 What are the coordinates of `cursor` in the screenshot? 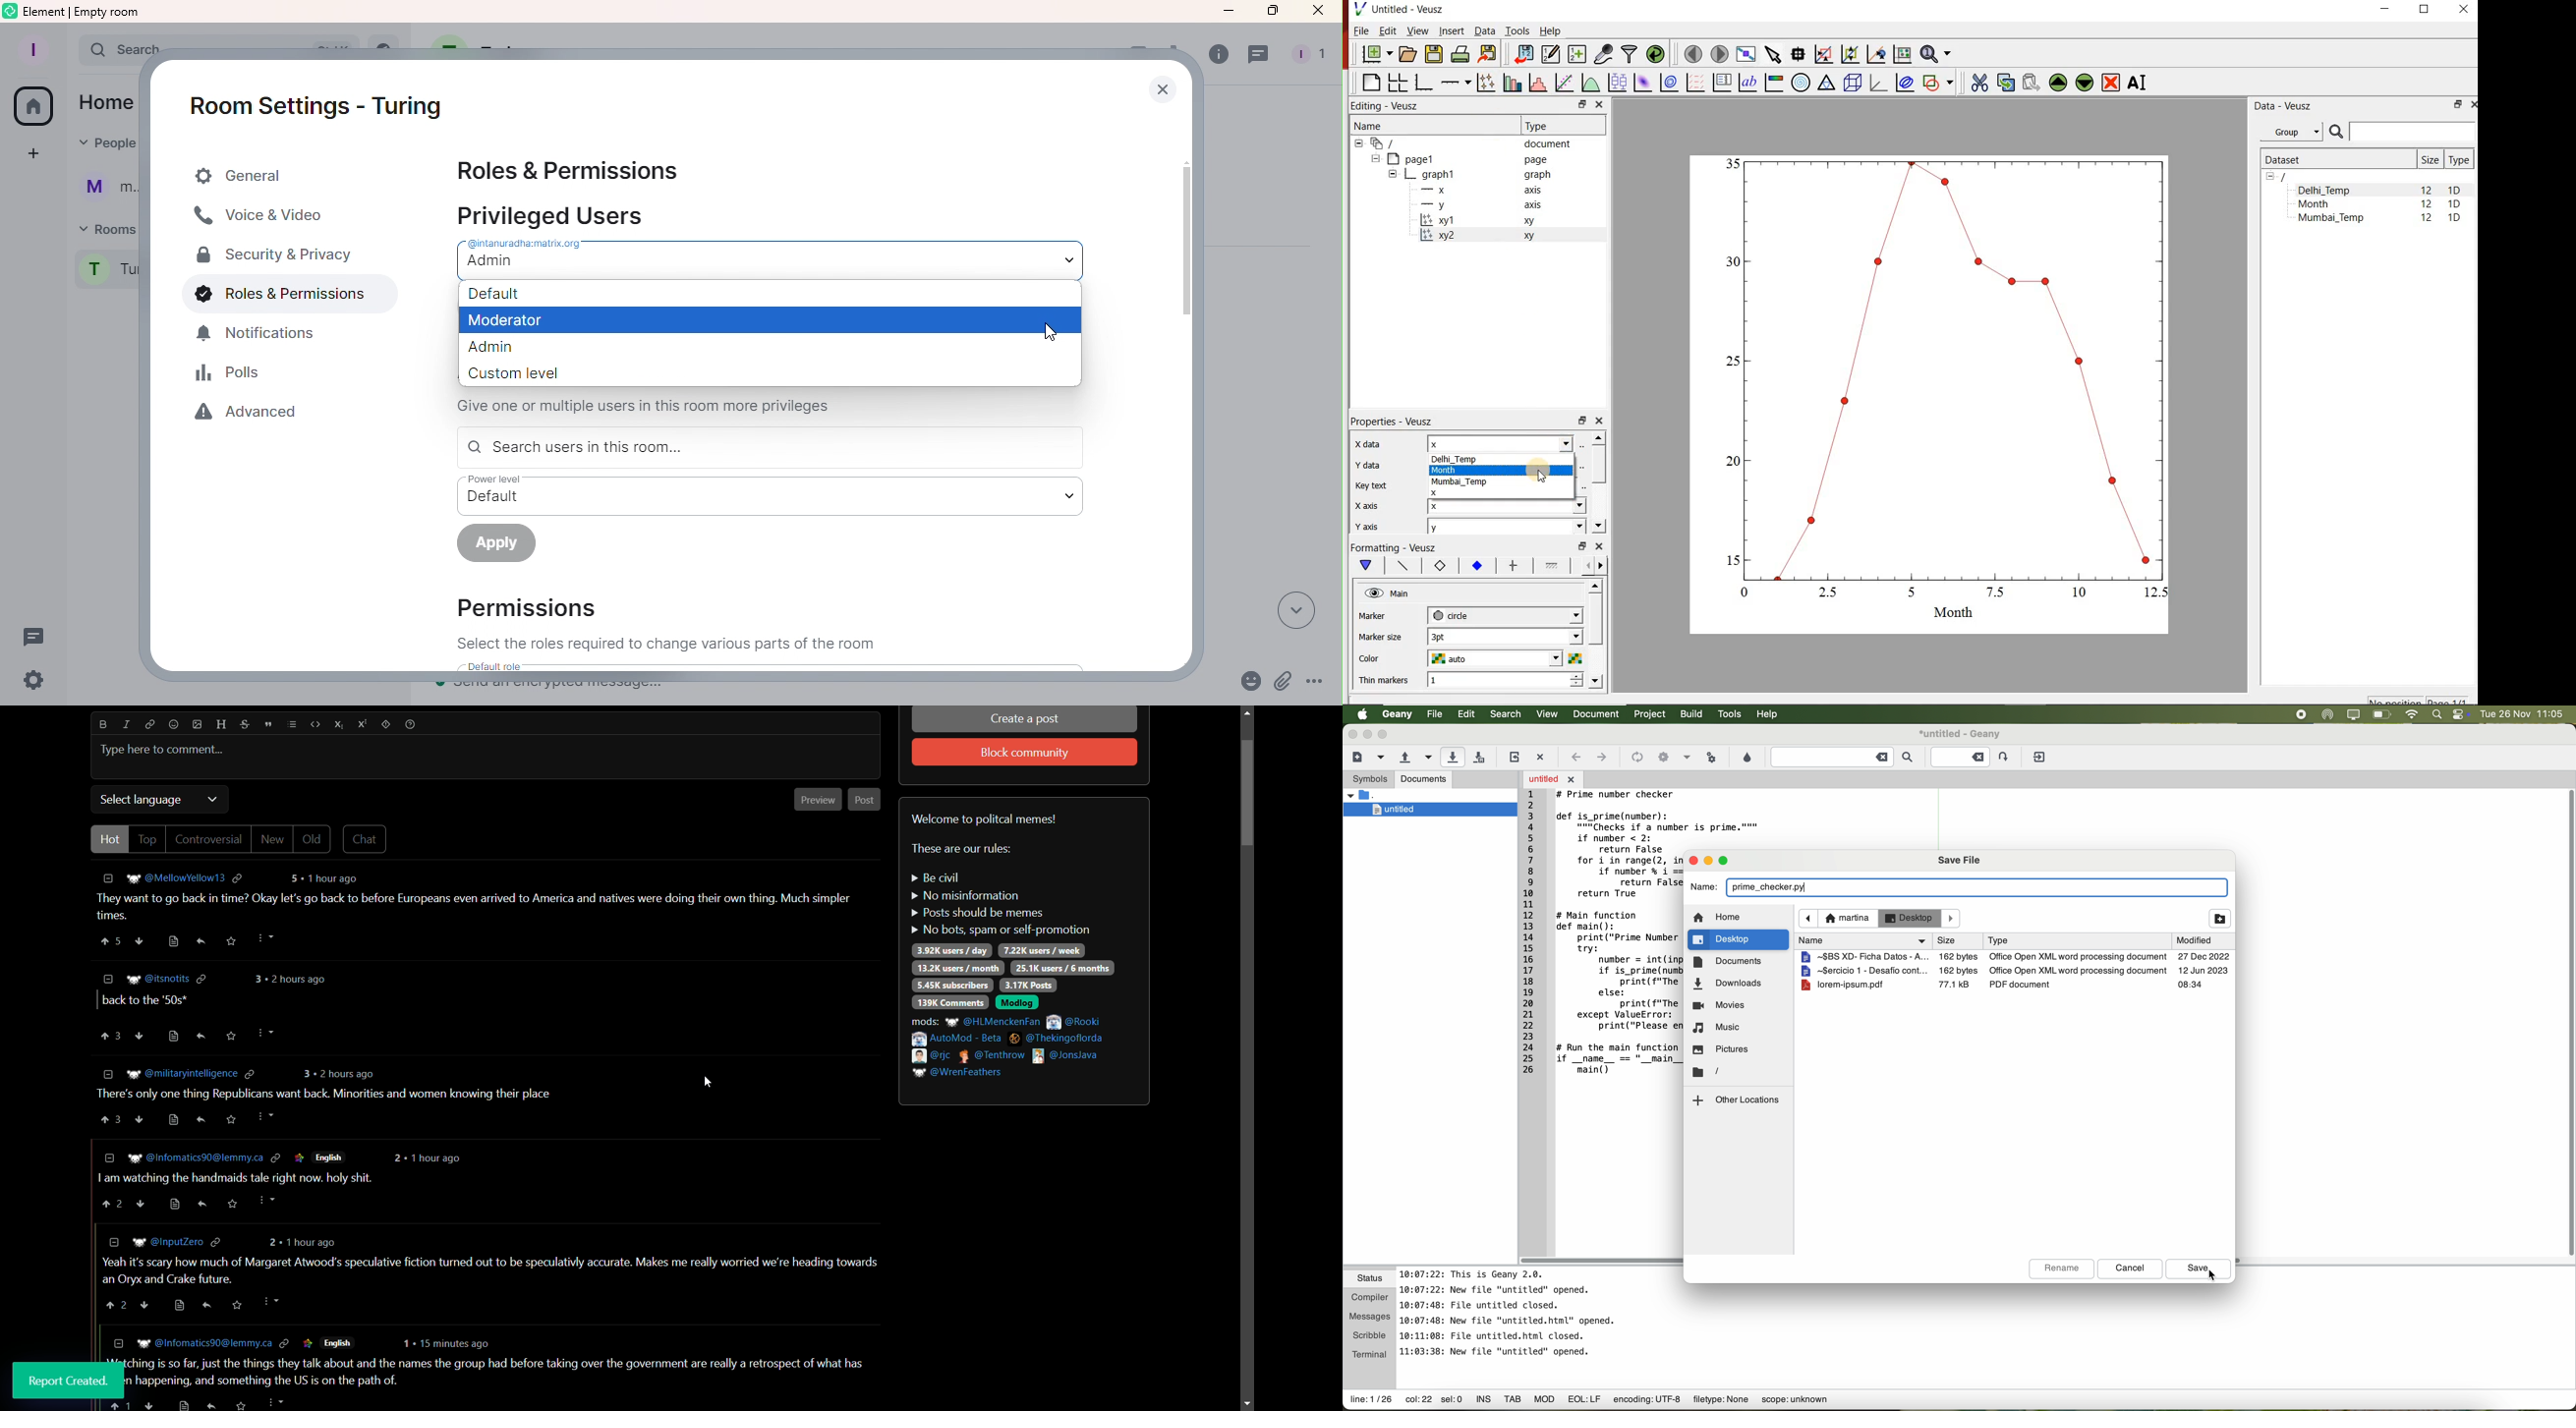 It's located at (1539, 472).